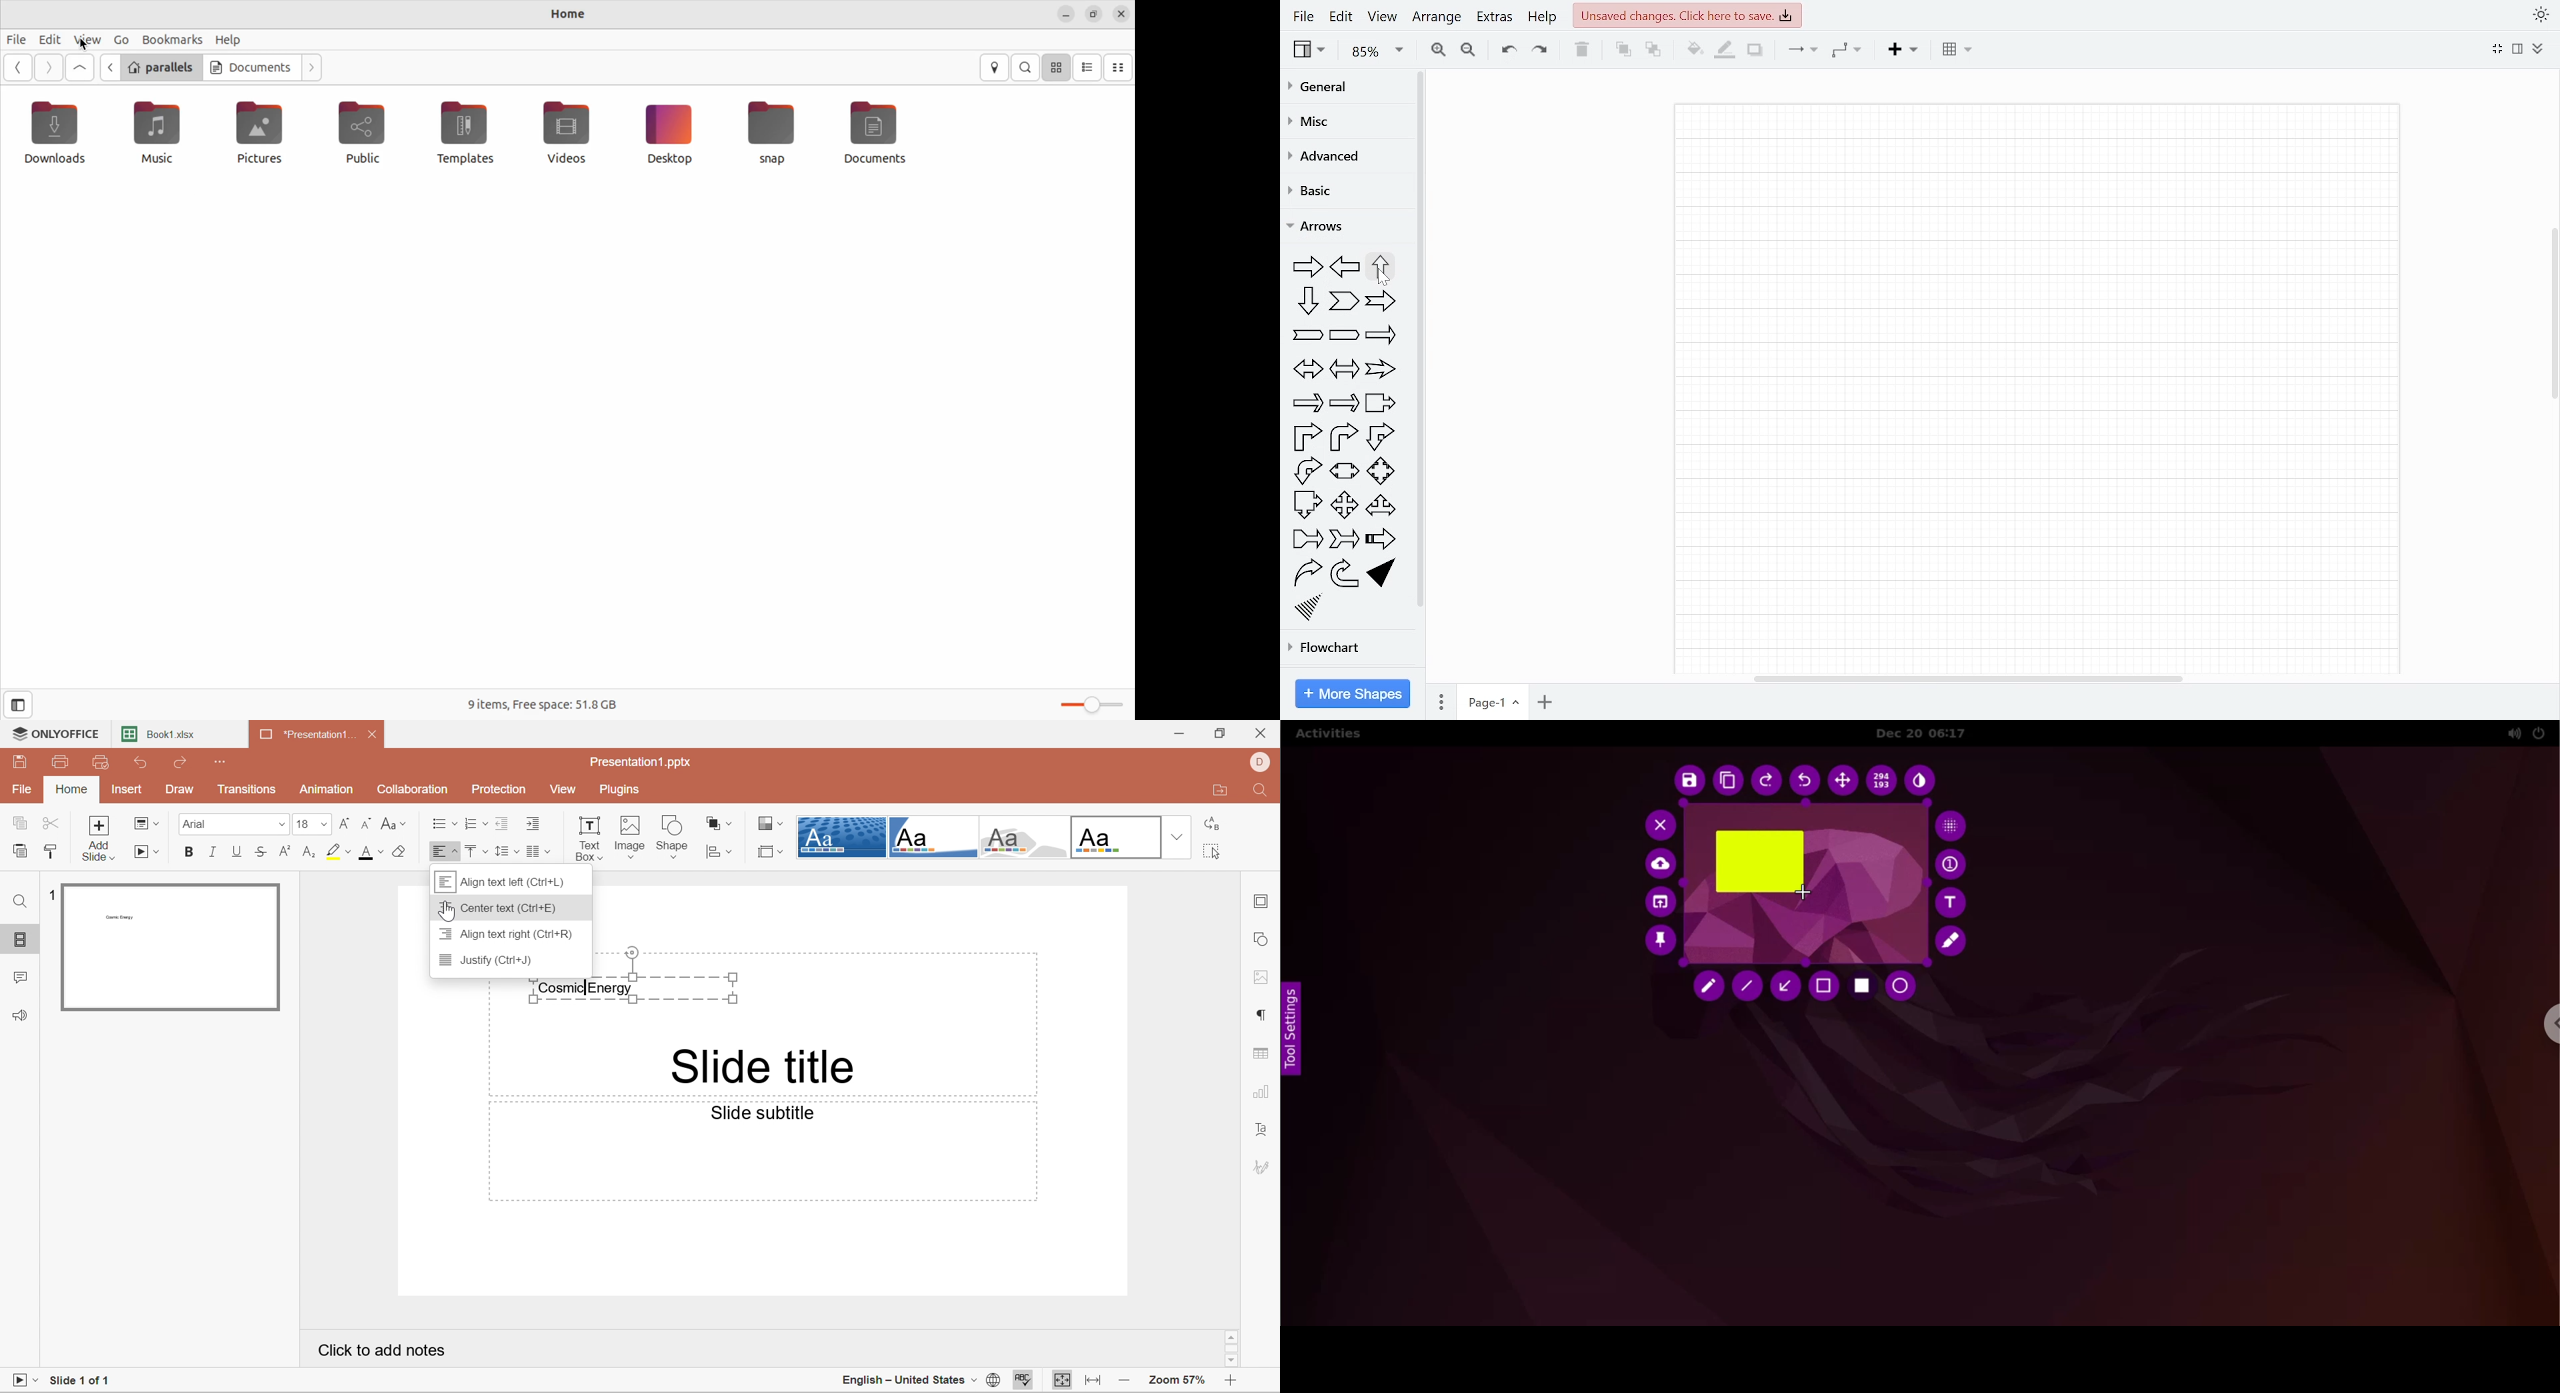 The image size is (2576, 1400). What do you see at coordinates (229, 39) in the screenshot?
I see `Help` at bounding box center [229, 39].